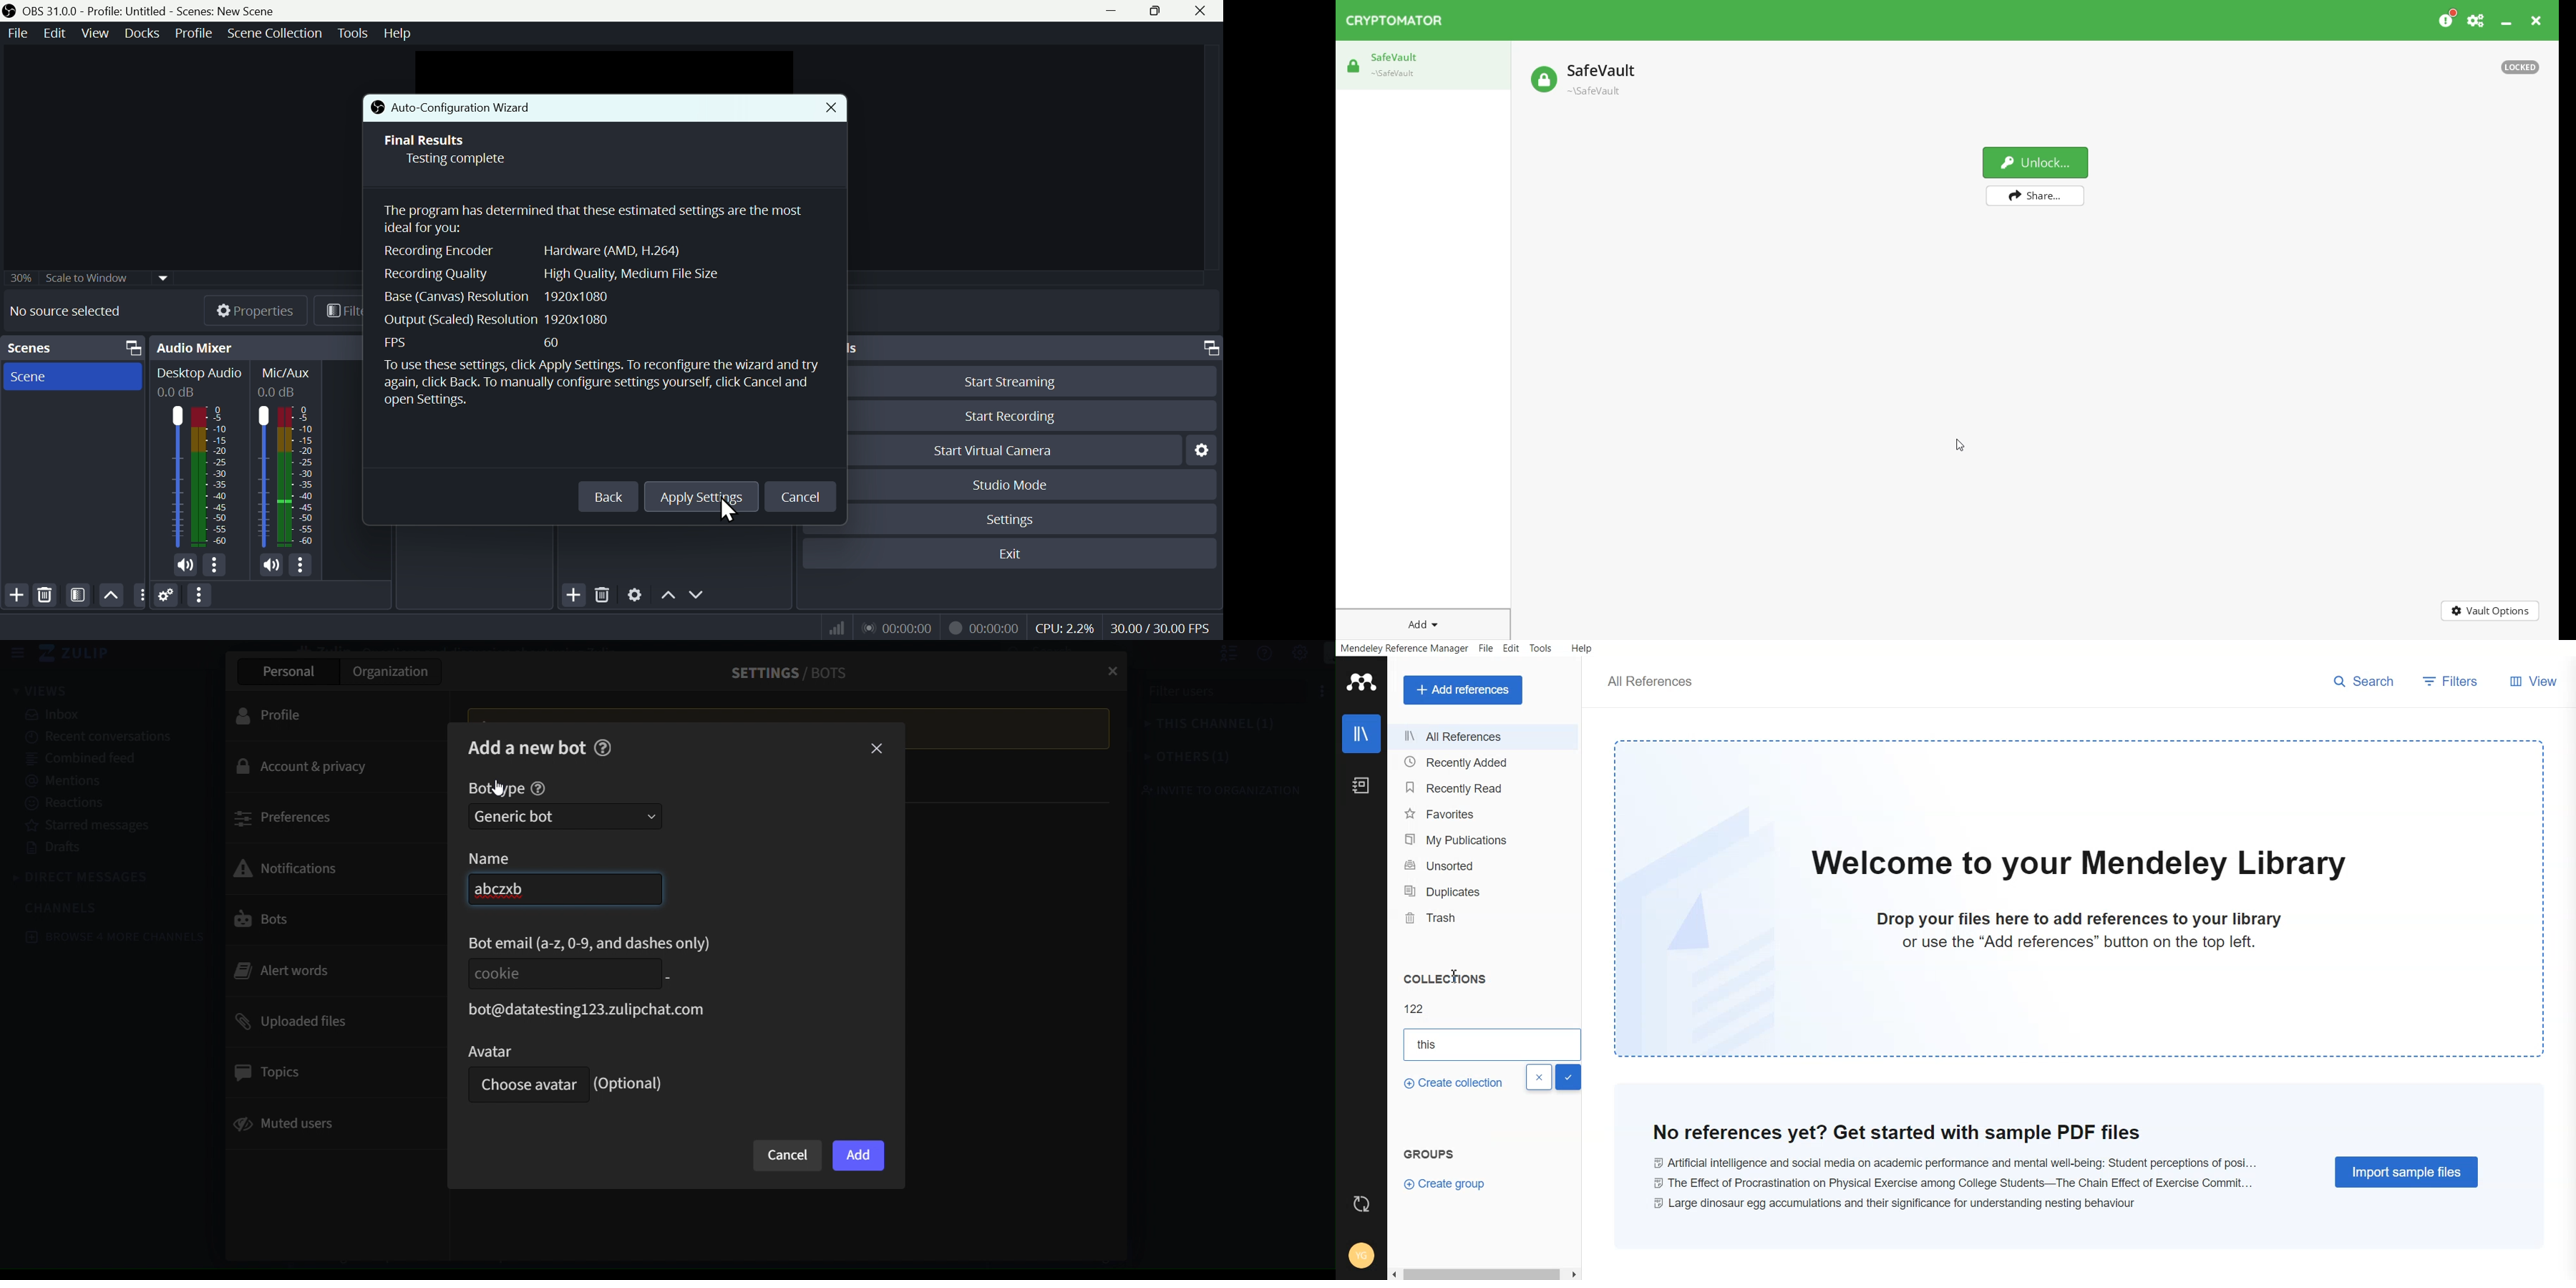  Describe the element at coordinates (1582, 648) in the screenshot. I see `Help` at that location.